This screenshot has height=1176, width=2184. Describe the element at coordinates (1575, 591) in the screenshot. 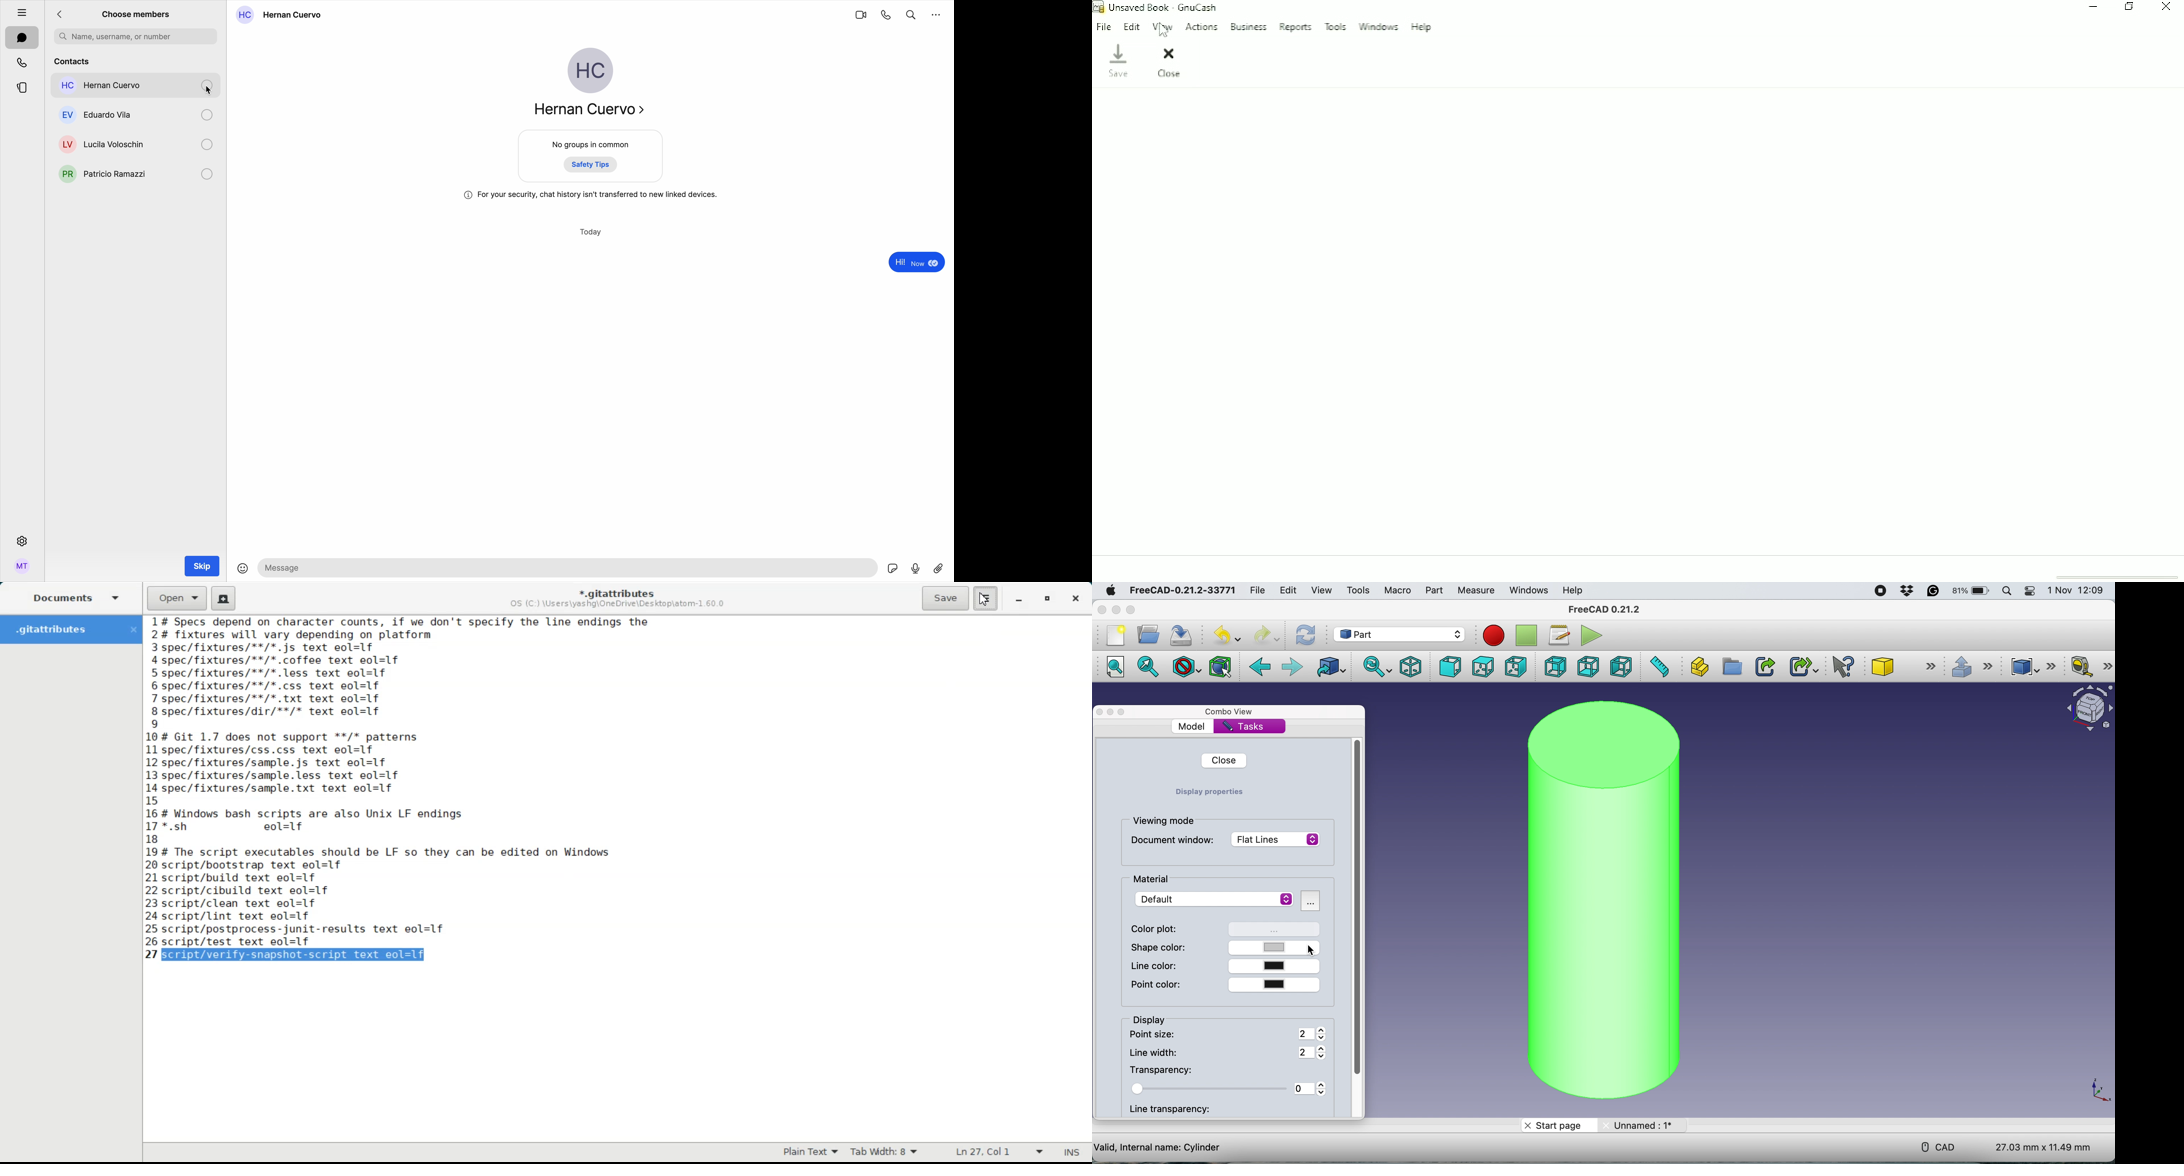

I see `help` at that location.